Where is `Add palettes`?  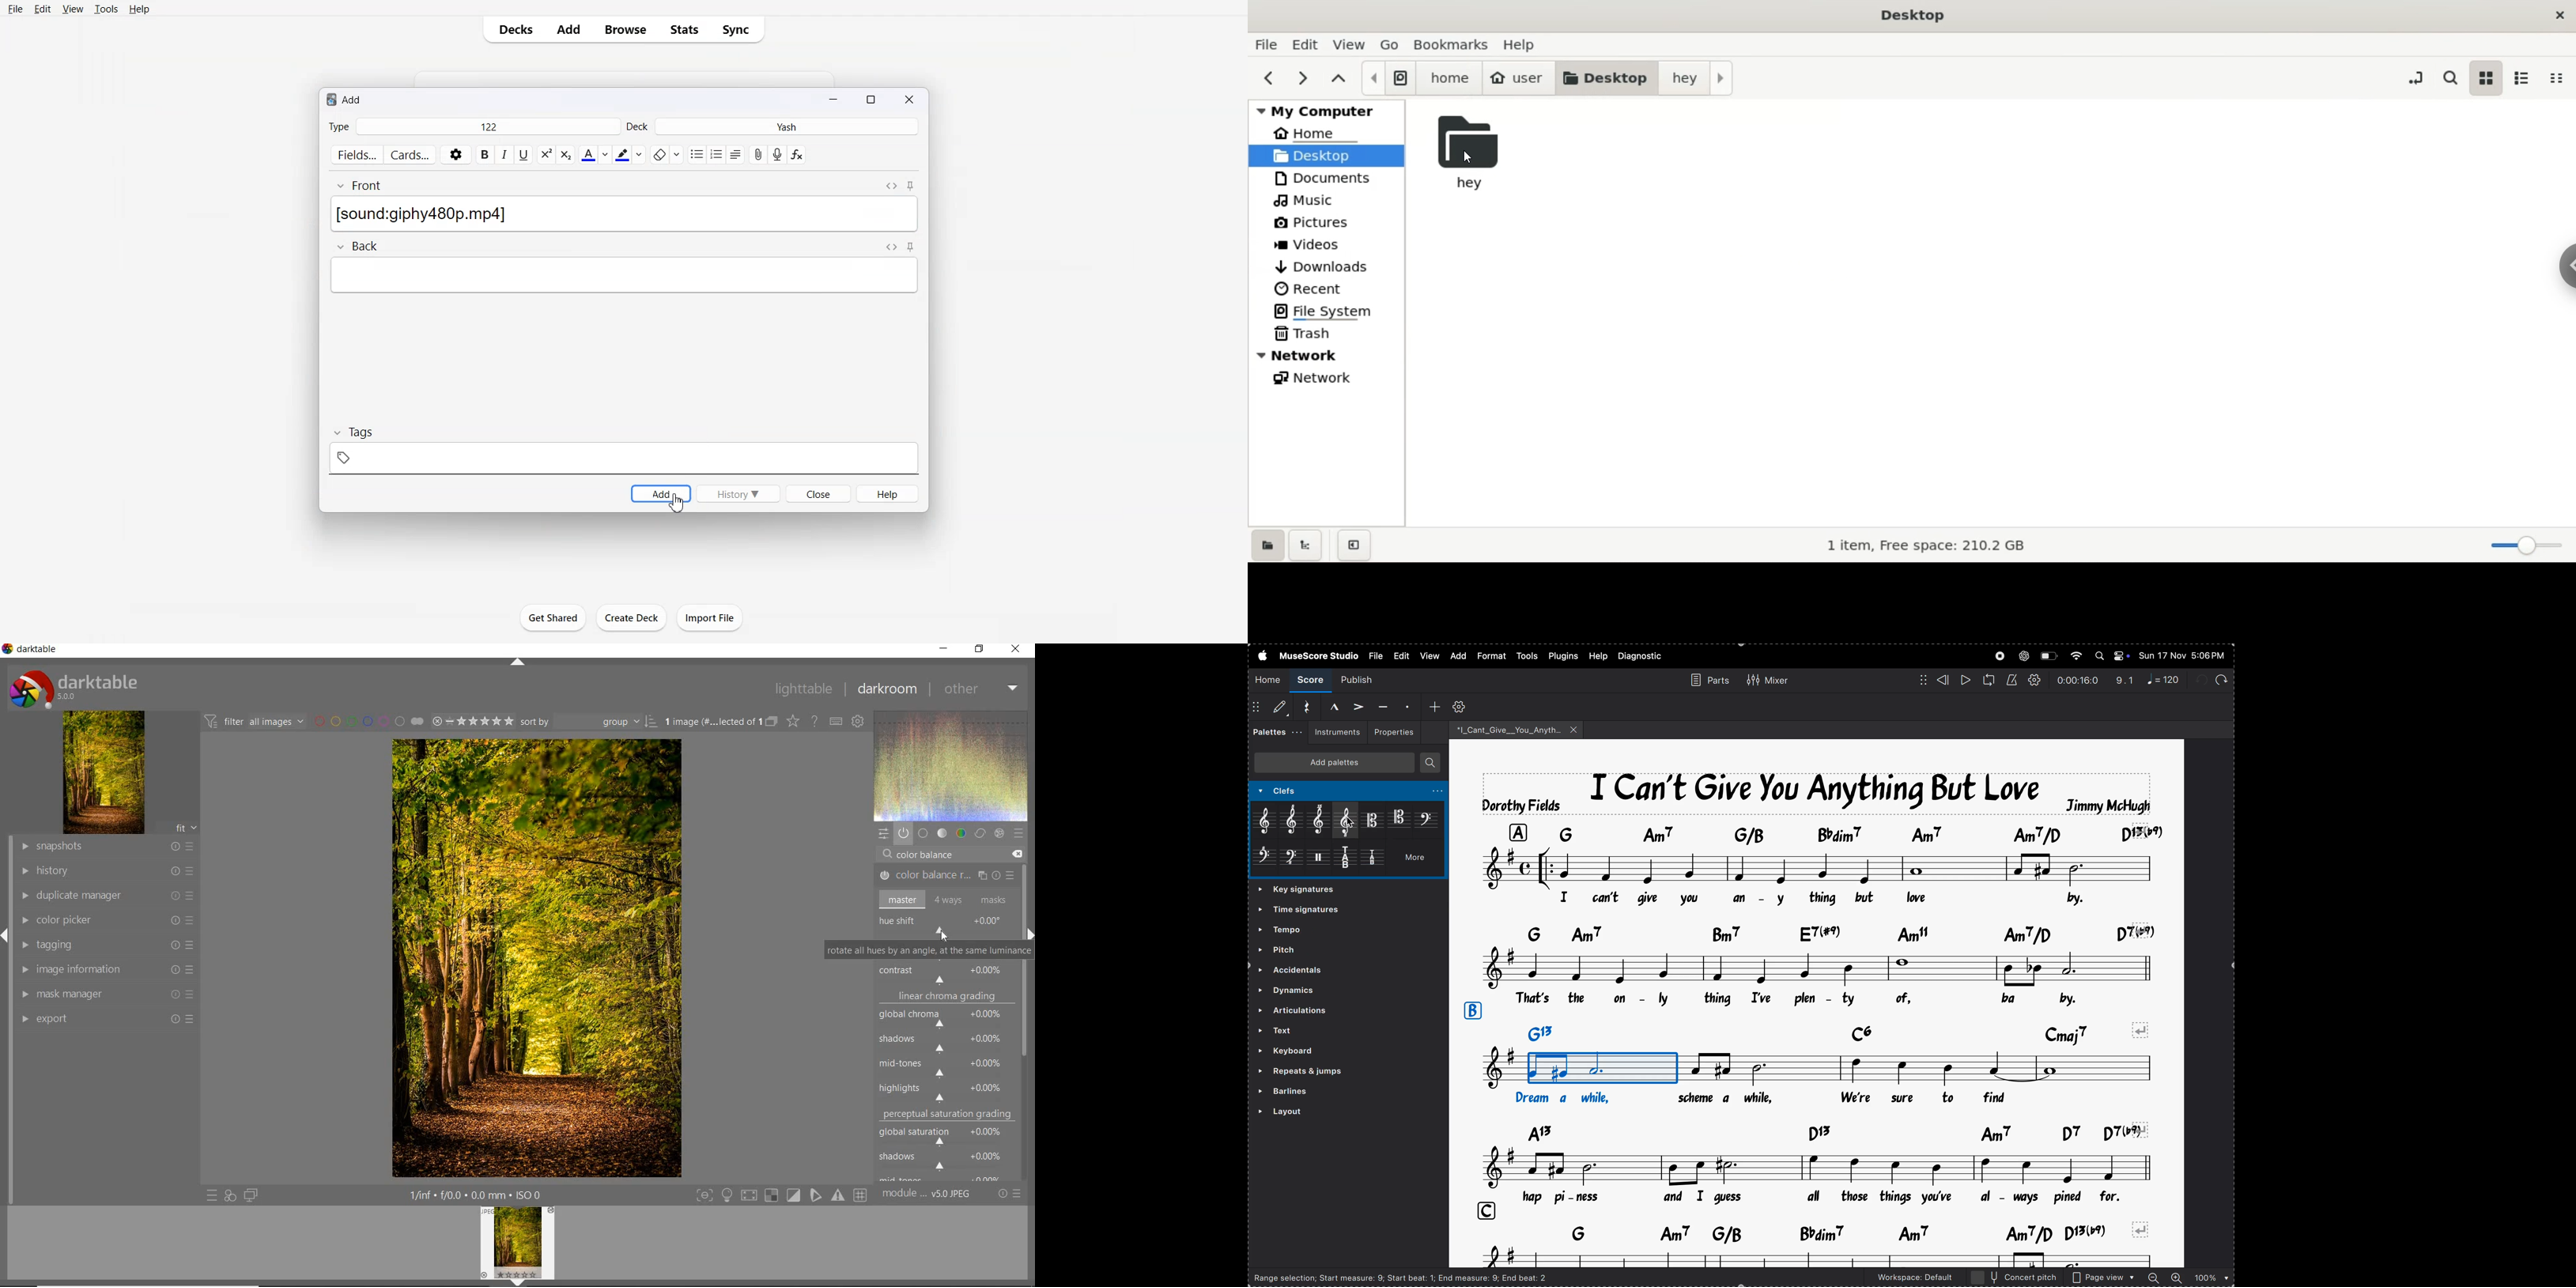 Add palettes is located at coordinates (1339, 764).